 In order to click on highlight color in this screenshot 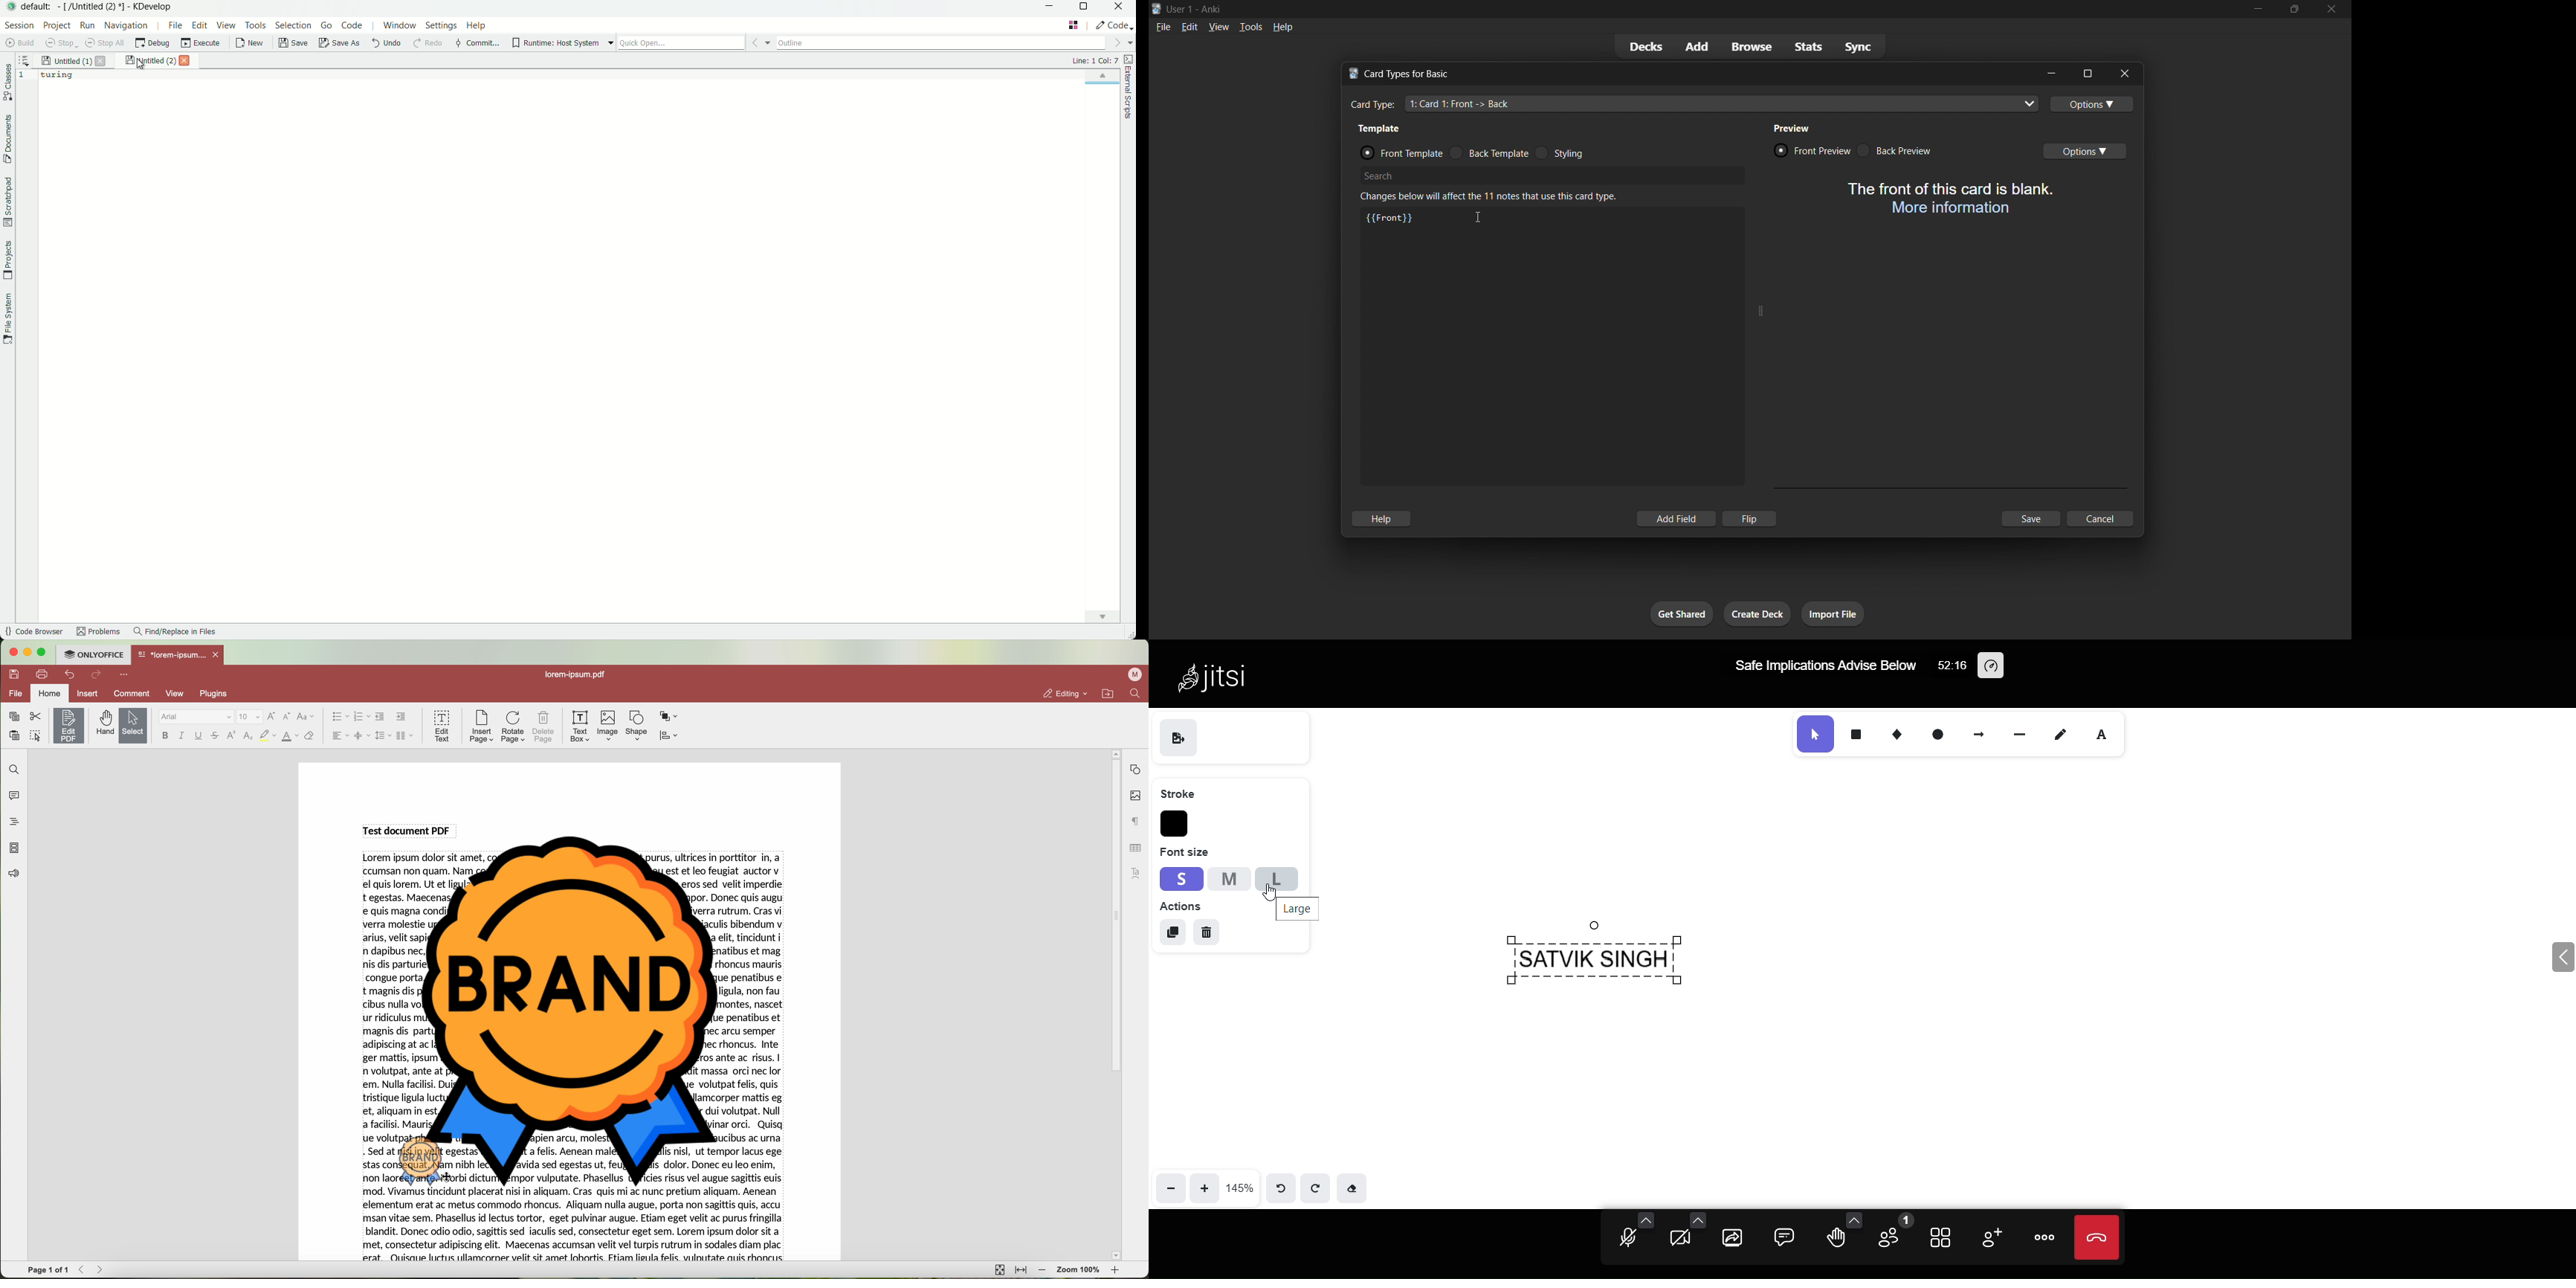, I will do `click(267, 736)`.